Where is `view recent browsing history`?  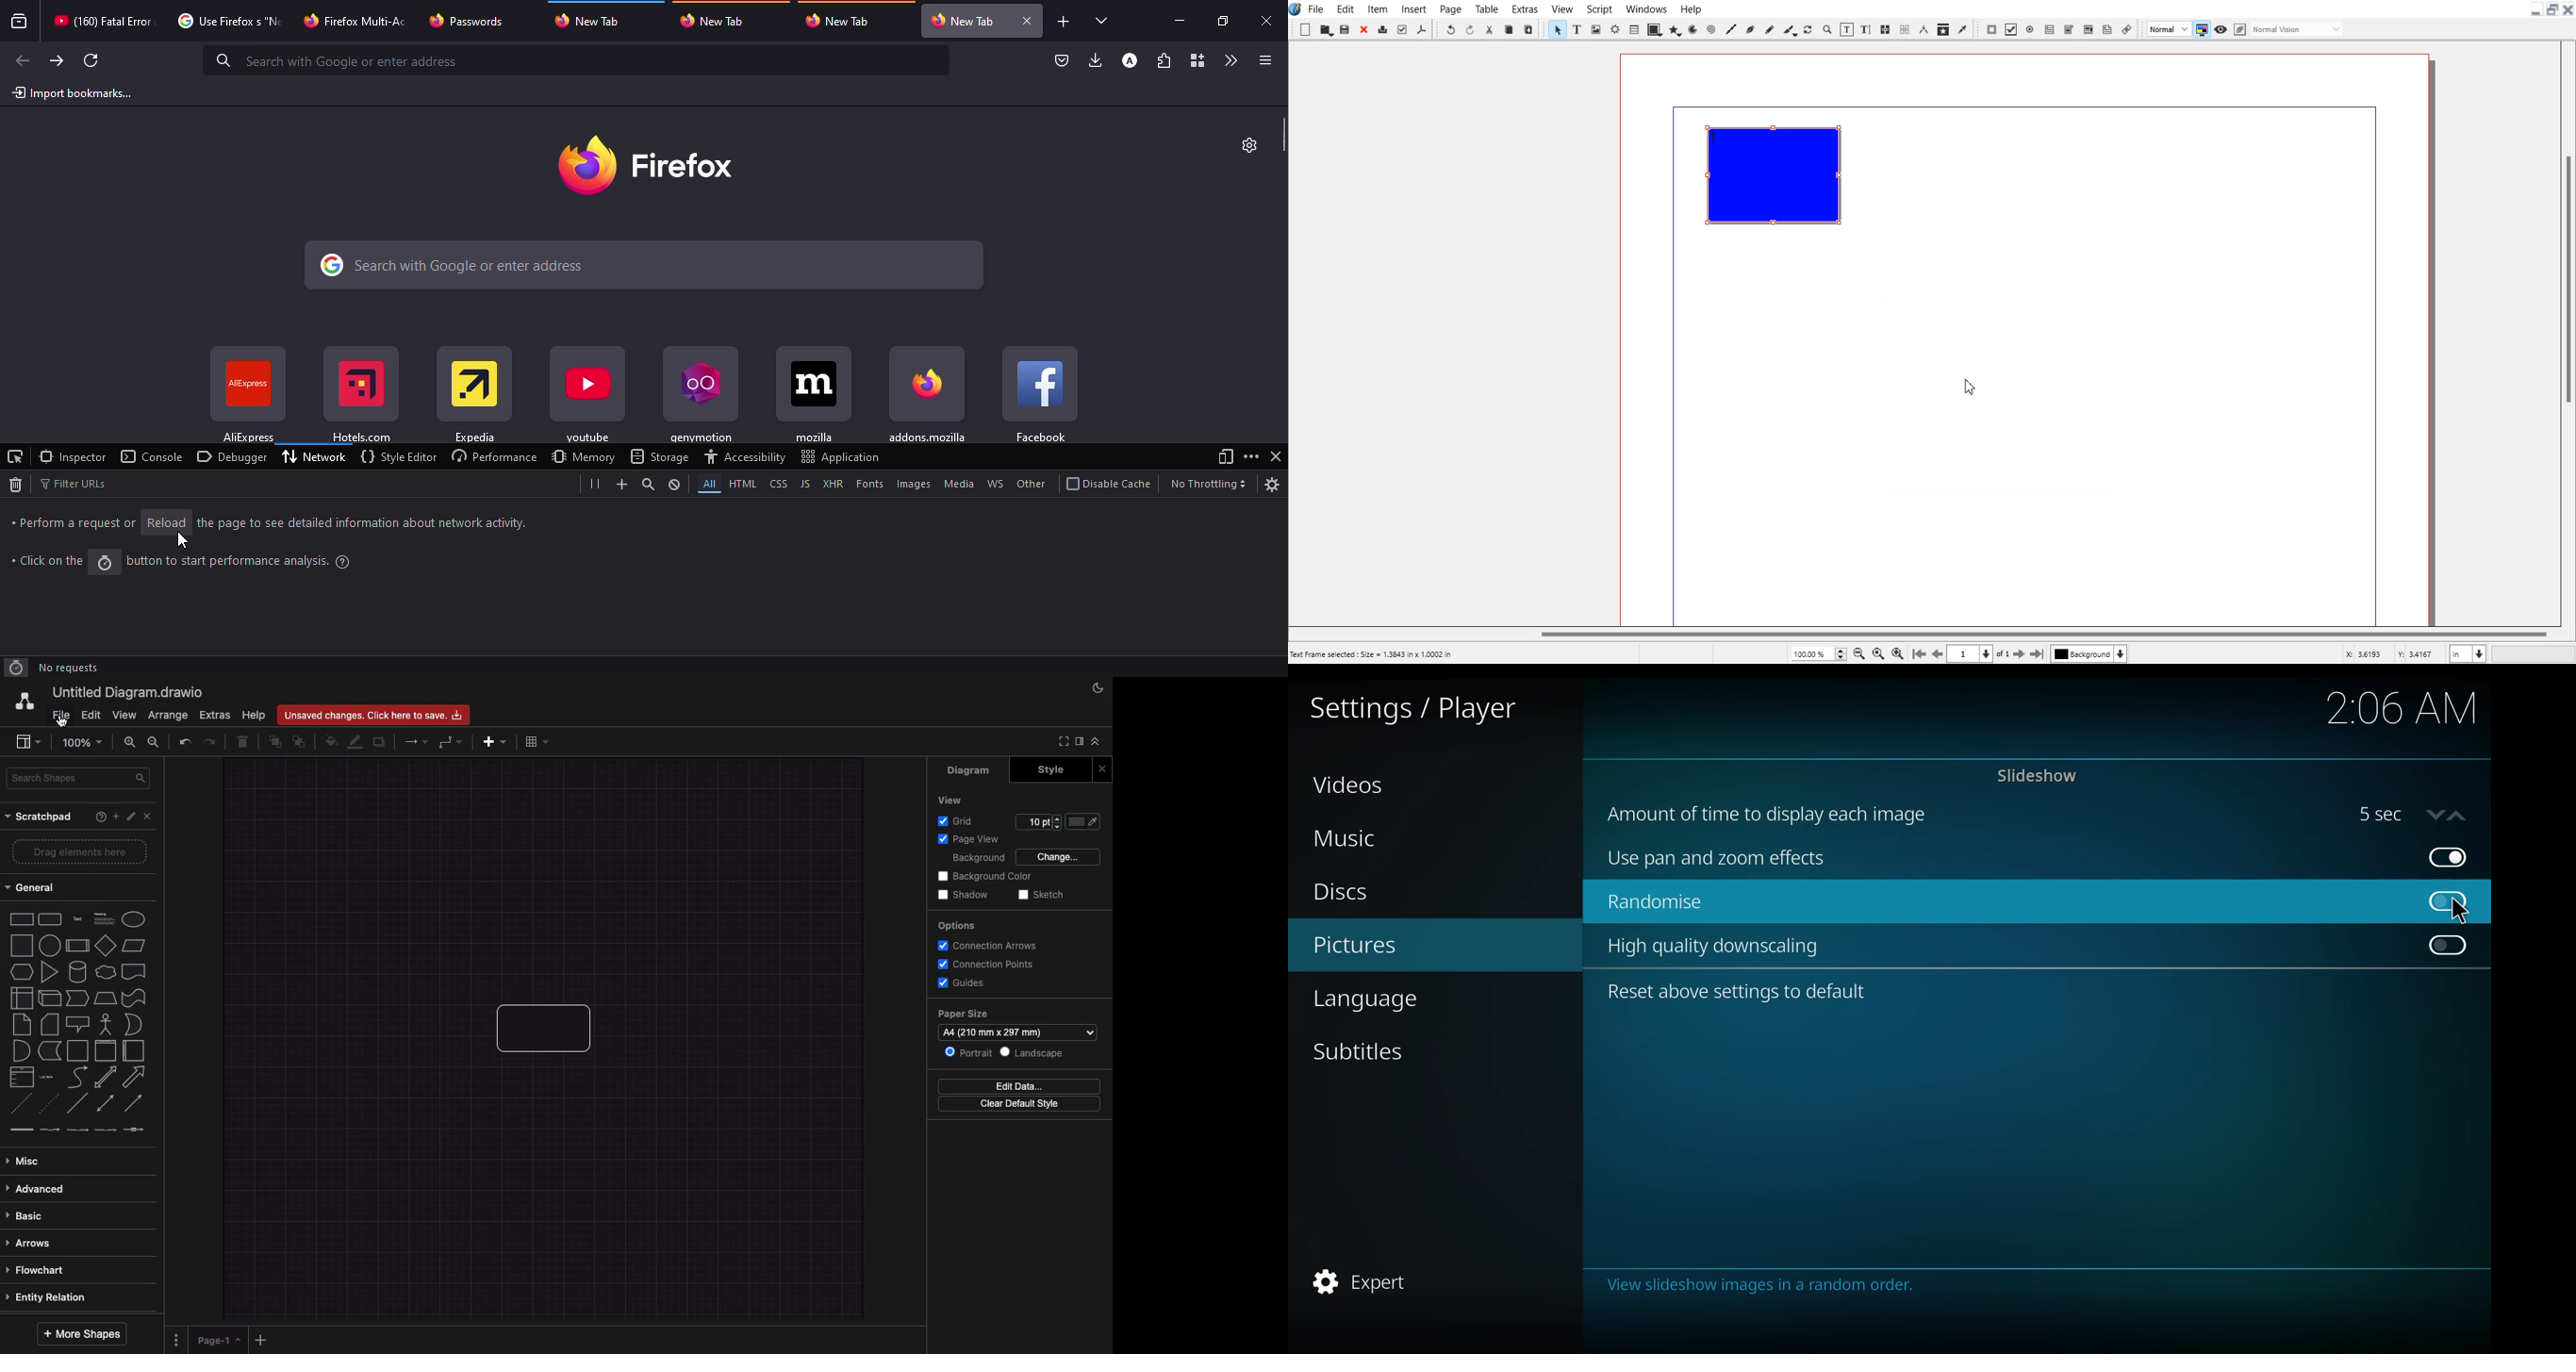 view recent browsing history is located at coordinates (20, 22).